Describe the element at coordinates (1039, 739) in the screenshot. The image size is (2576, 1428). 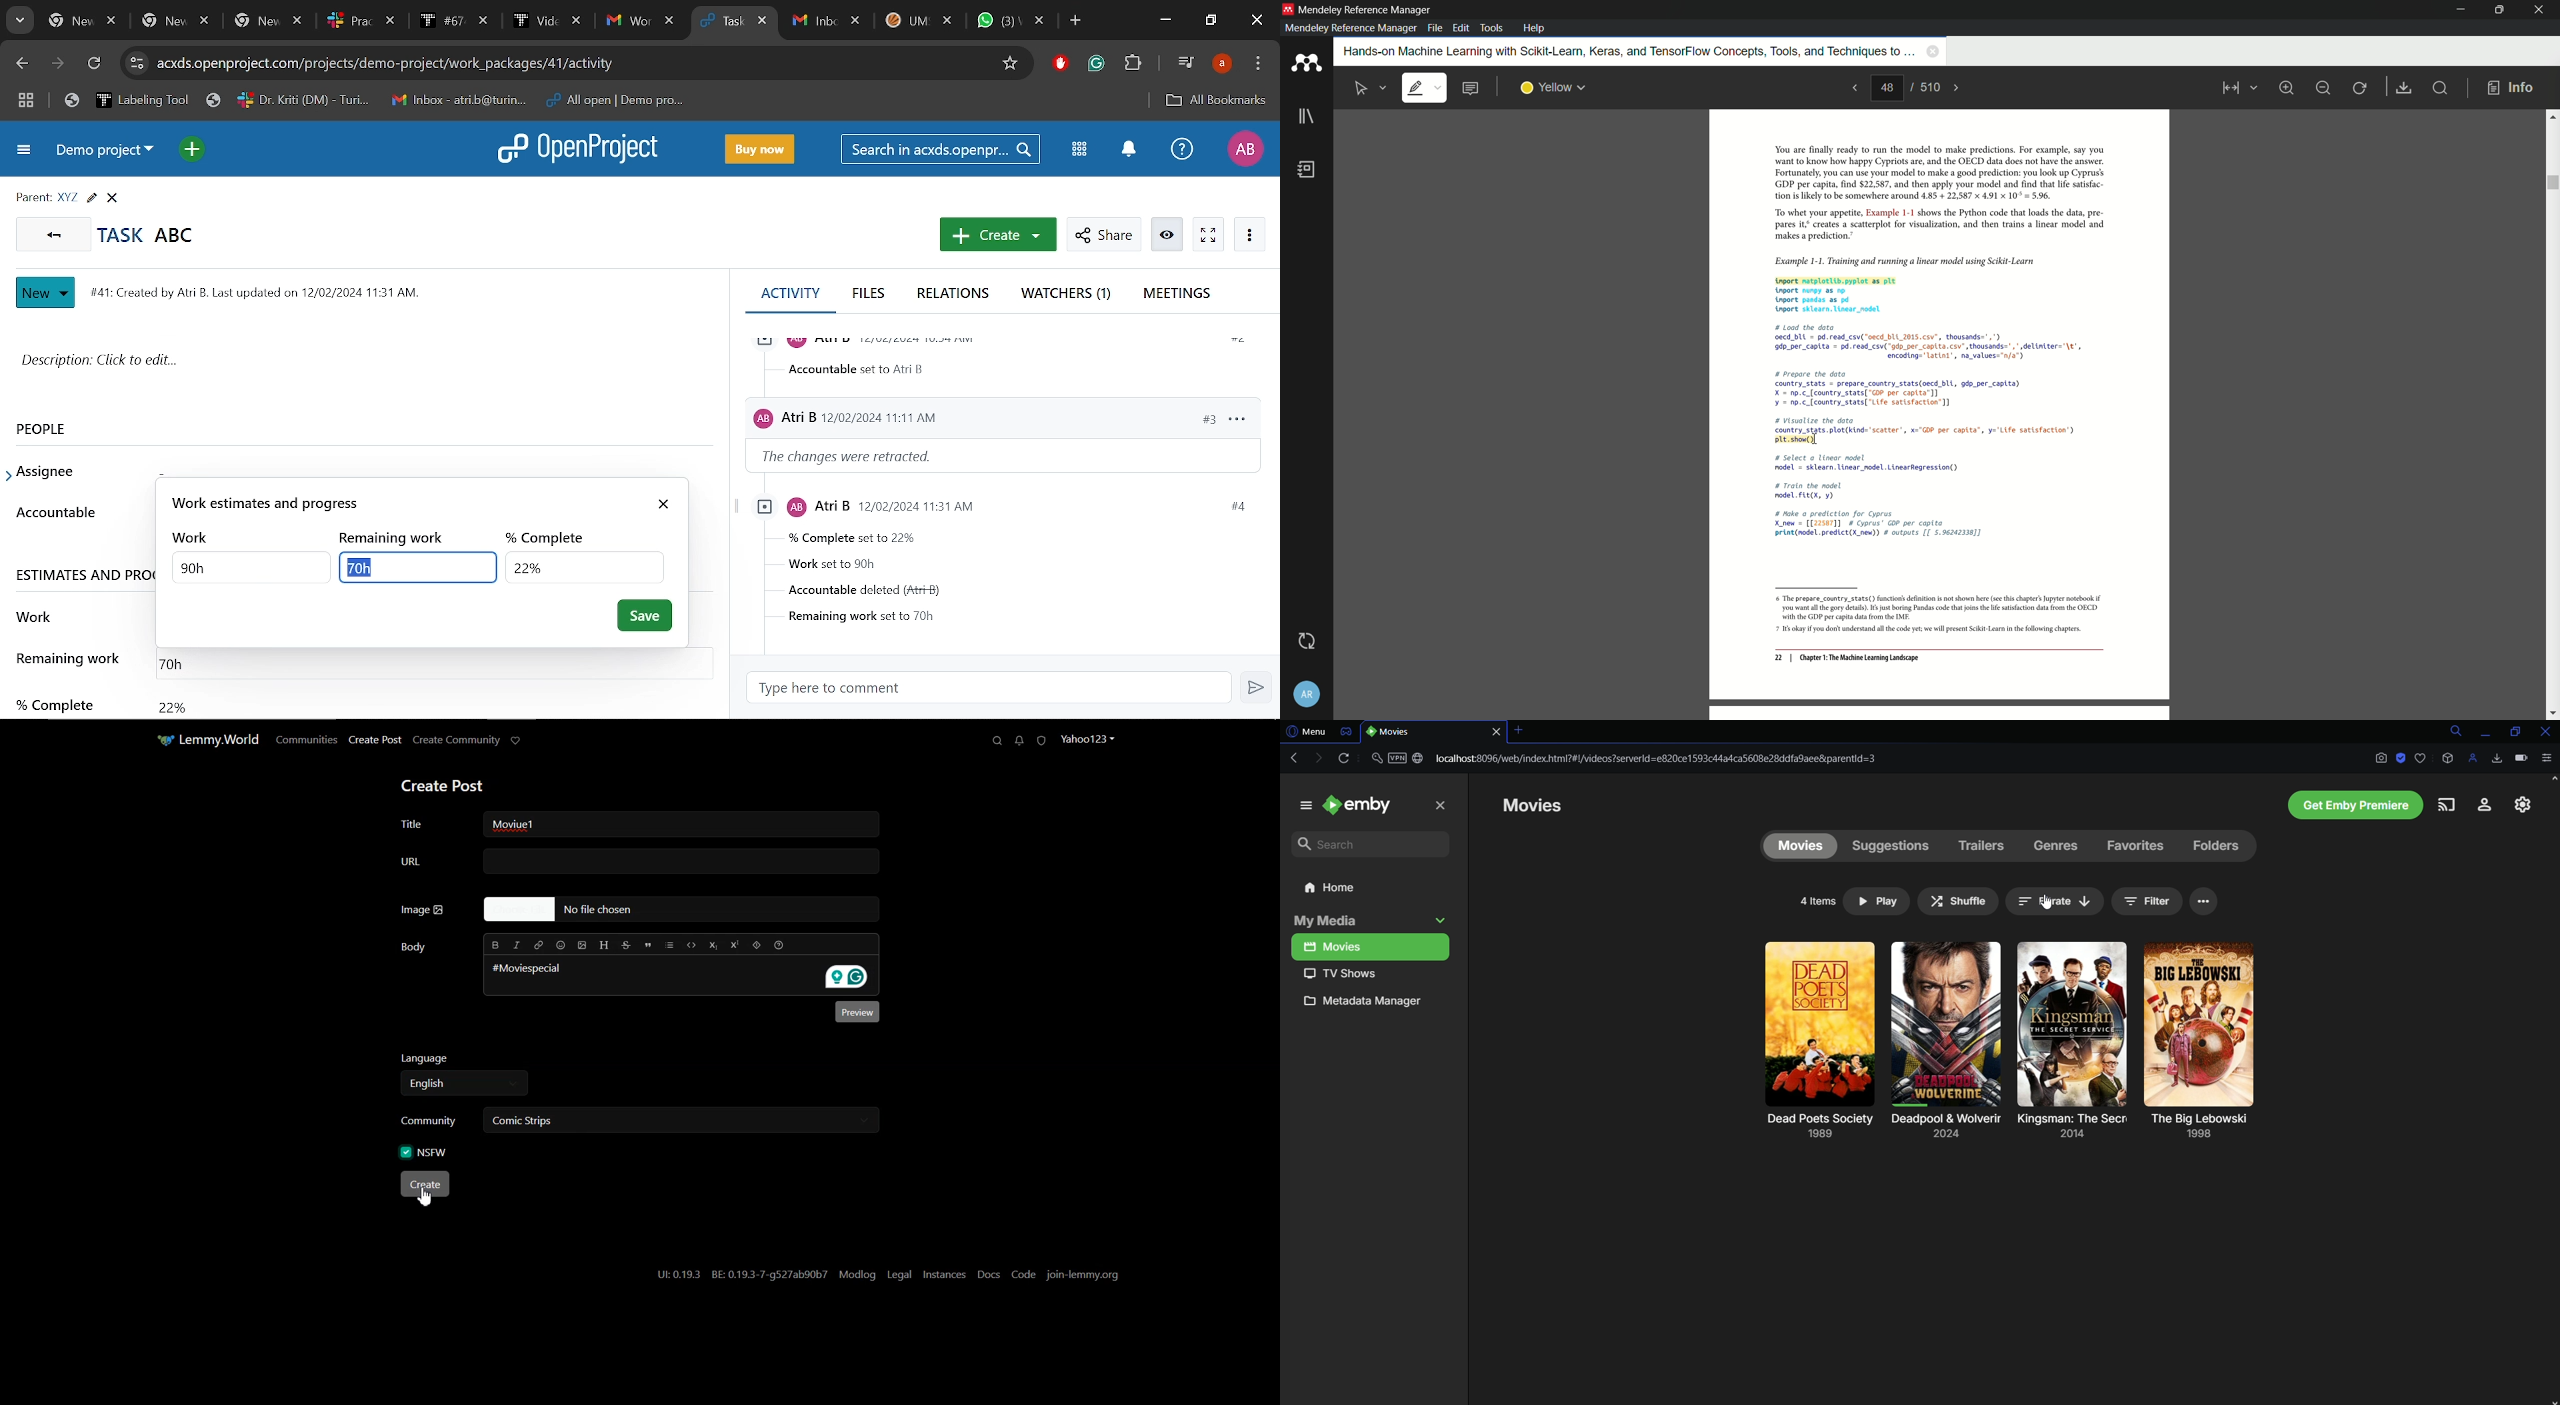
I see `Unread Report` at that location.